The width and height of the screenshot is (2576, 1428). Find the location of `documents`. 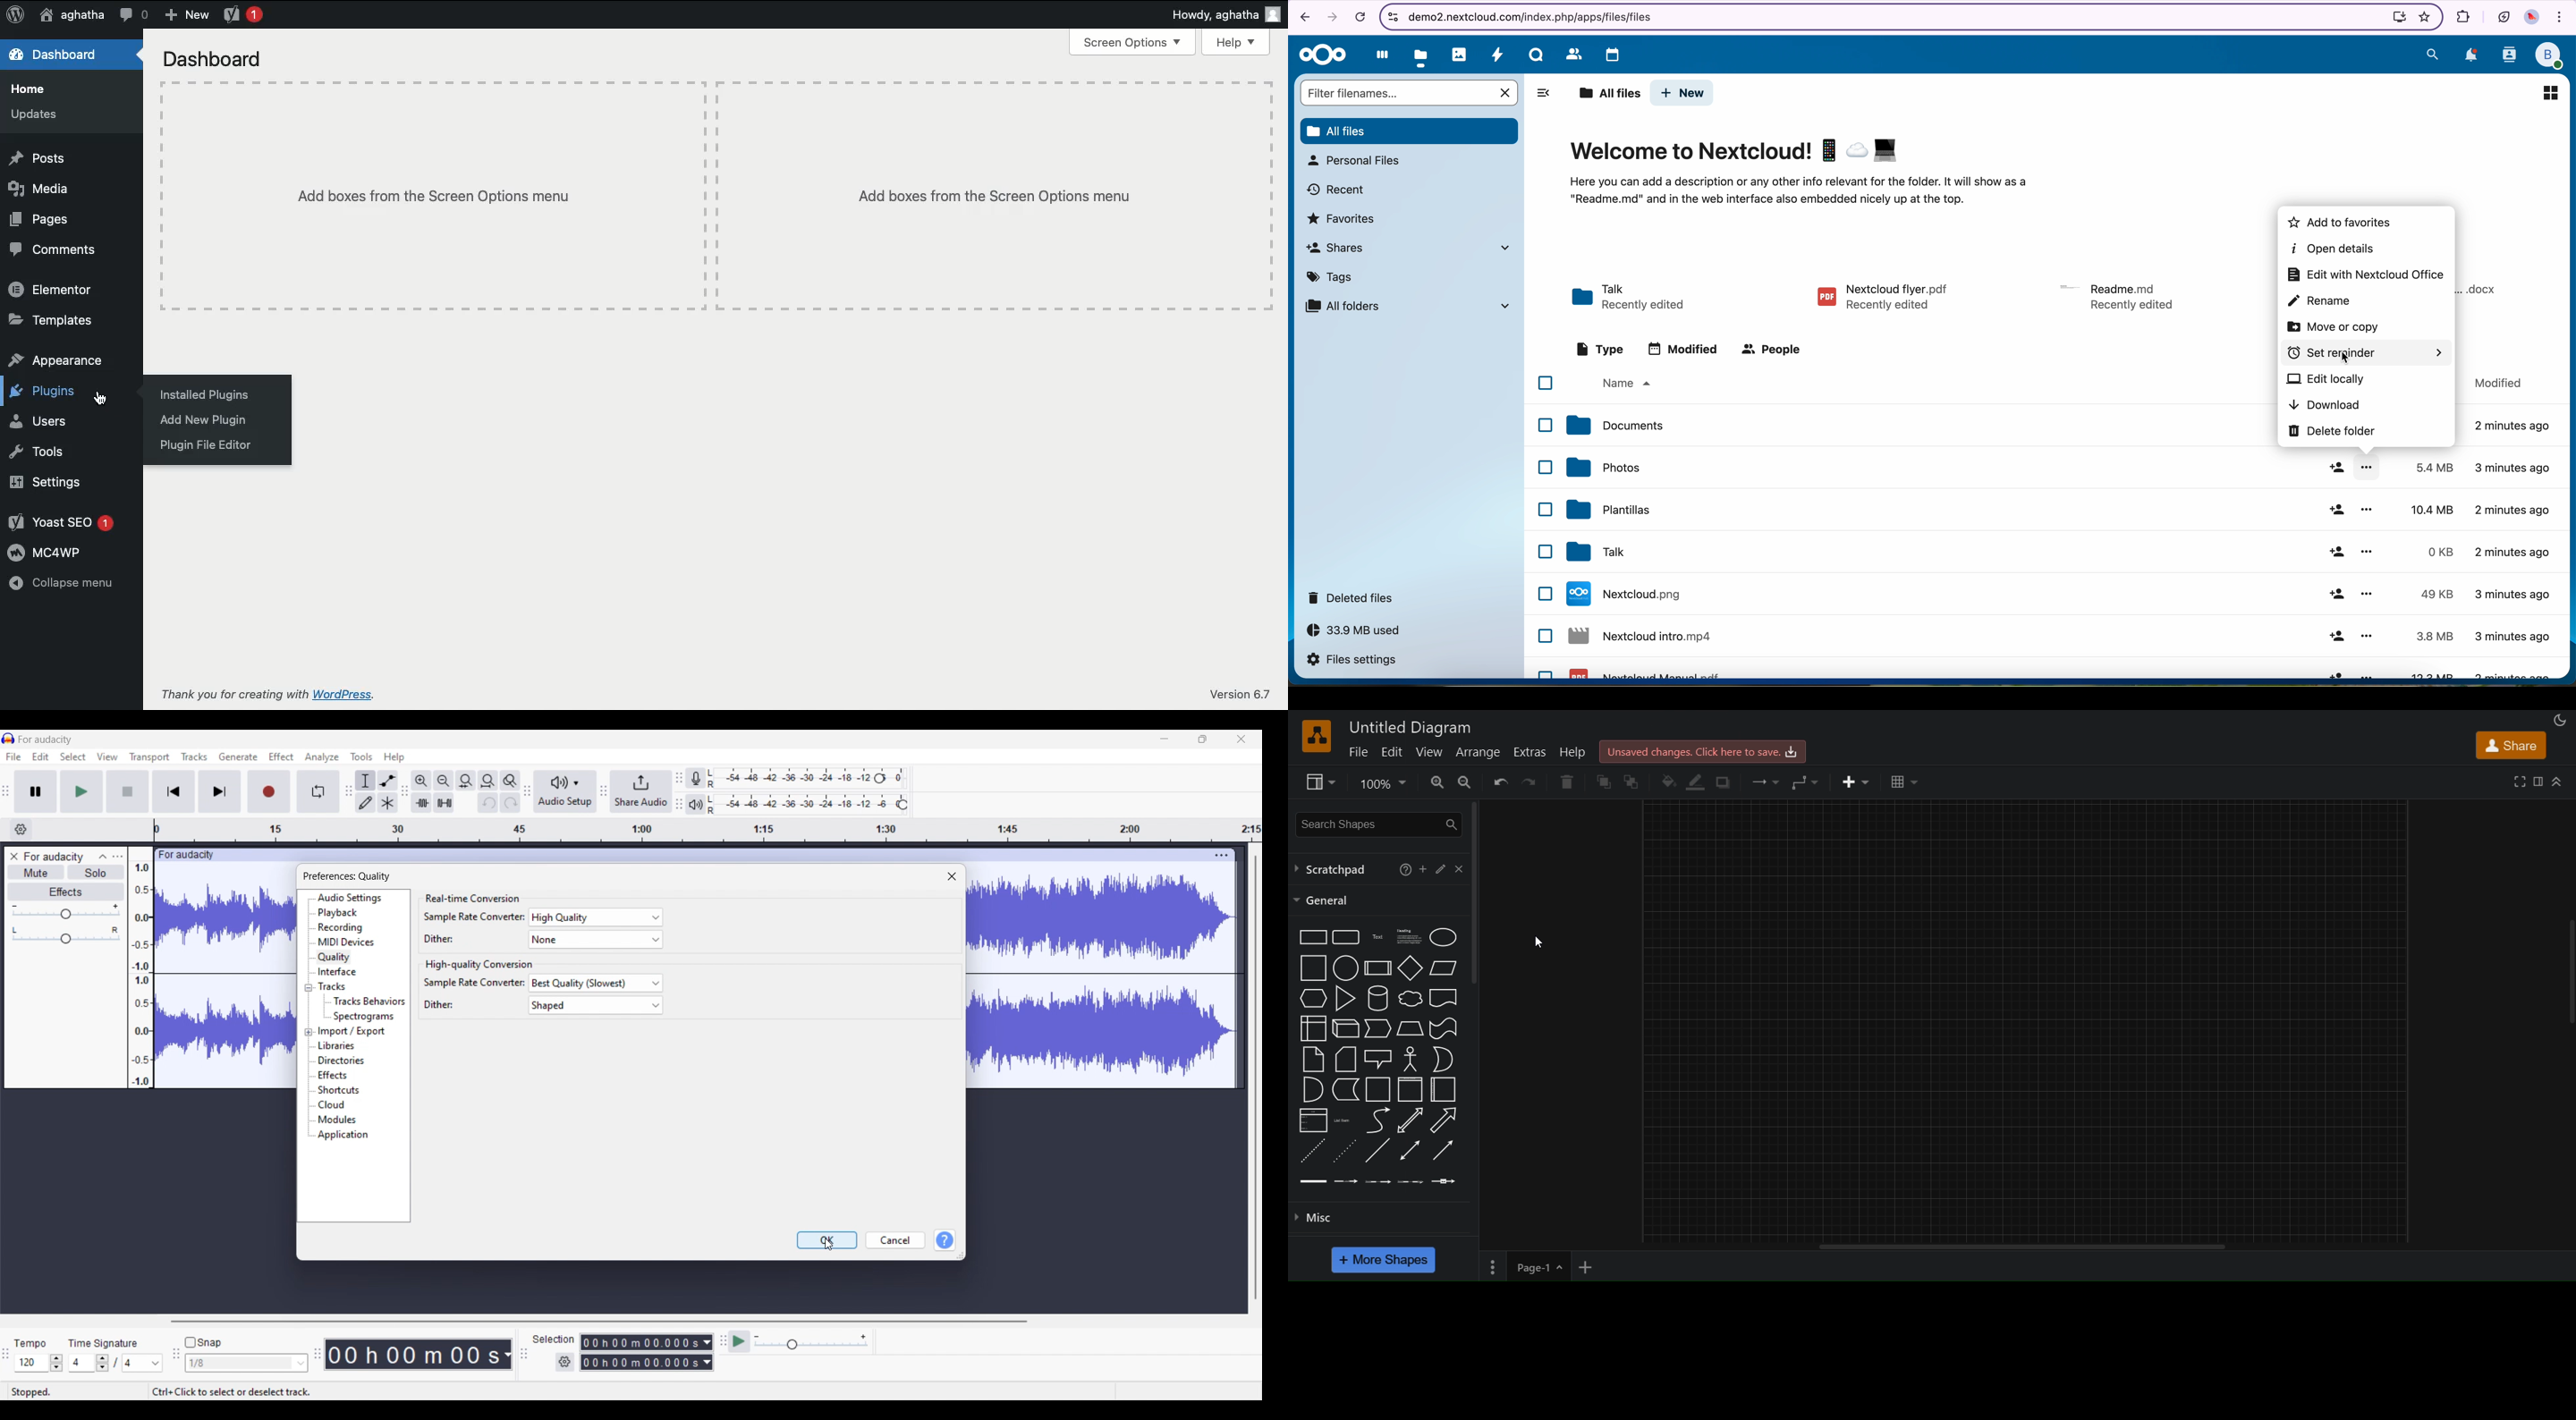

documents is located at coordinates (1617, 426).